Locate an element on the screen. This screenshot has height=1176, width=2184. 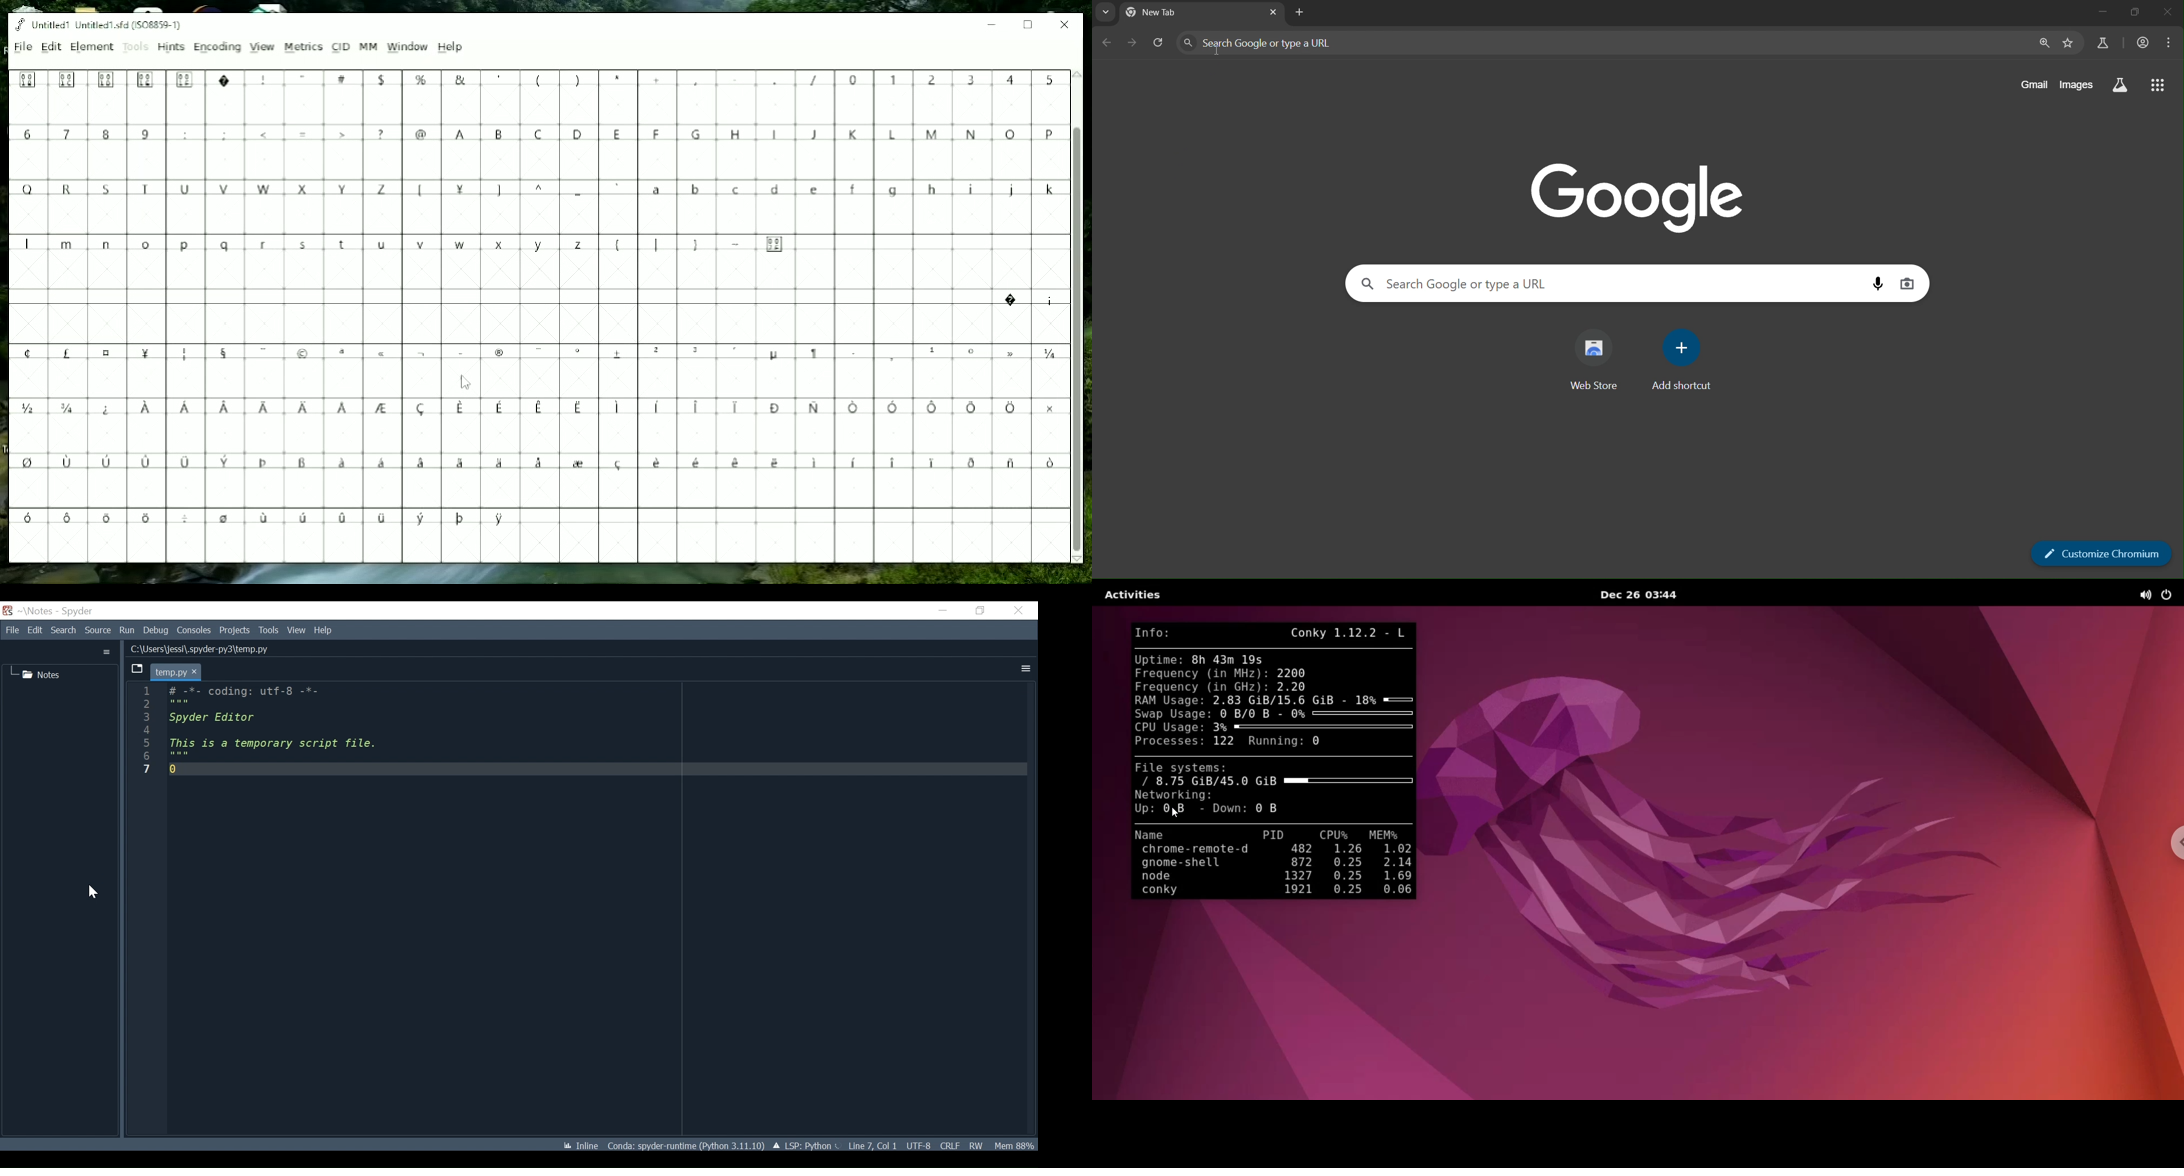
Tools is located at coordinates (268, 631).